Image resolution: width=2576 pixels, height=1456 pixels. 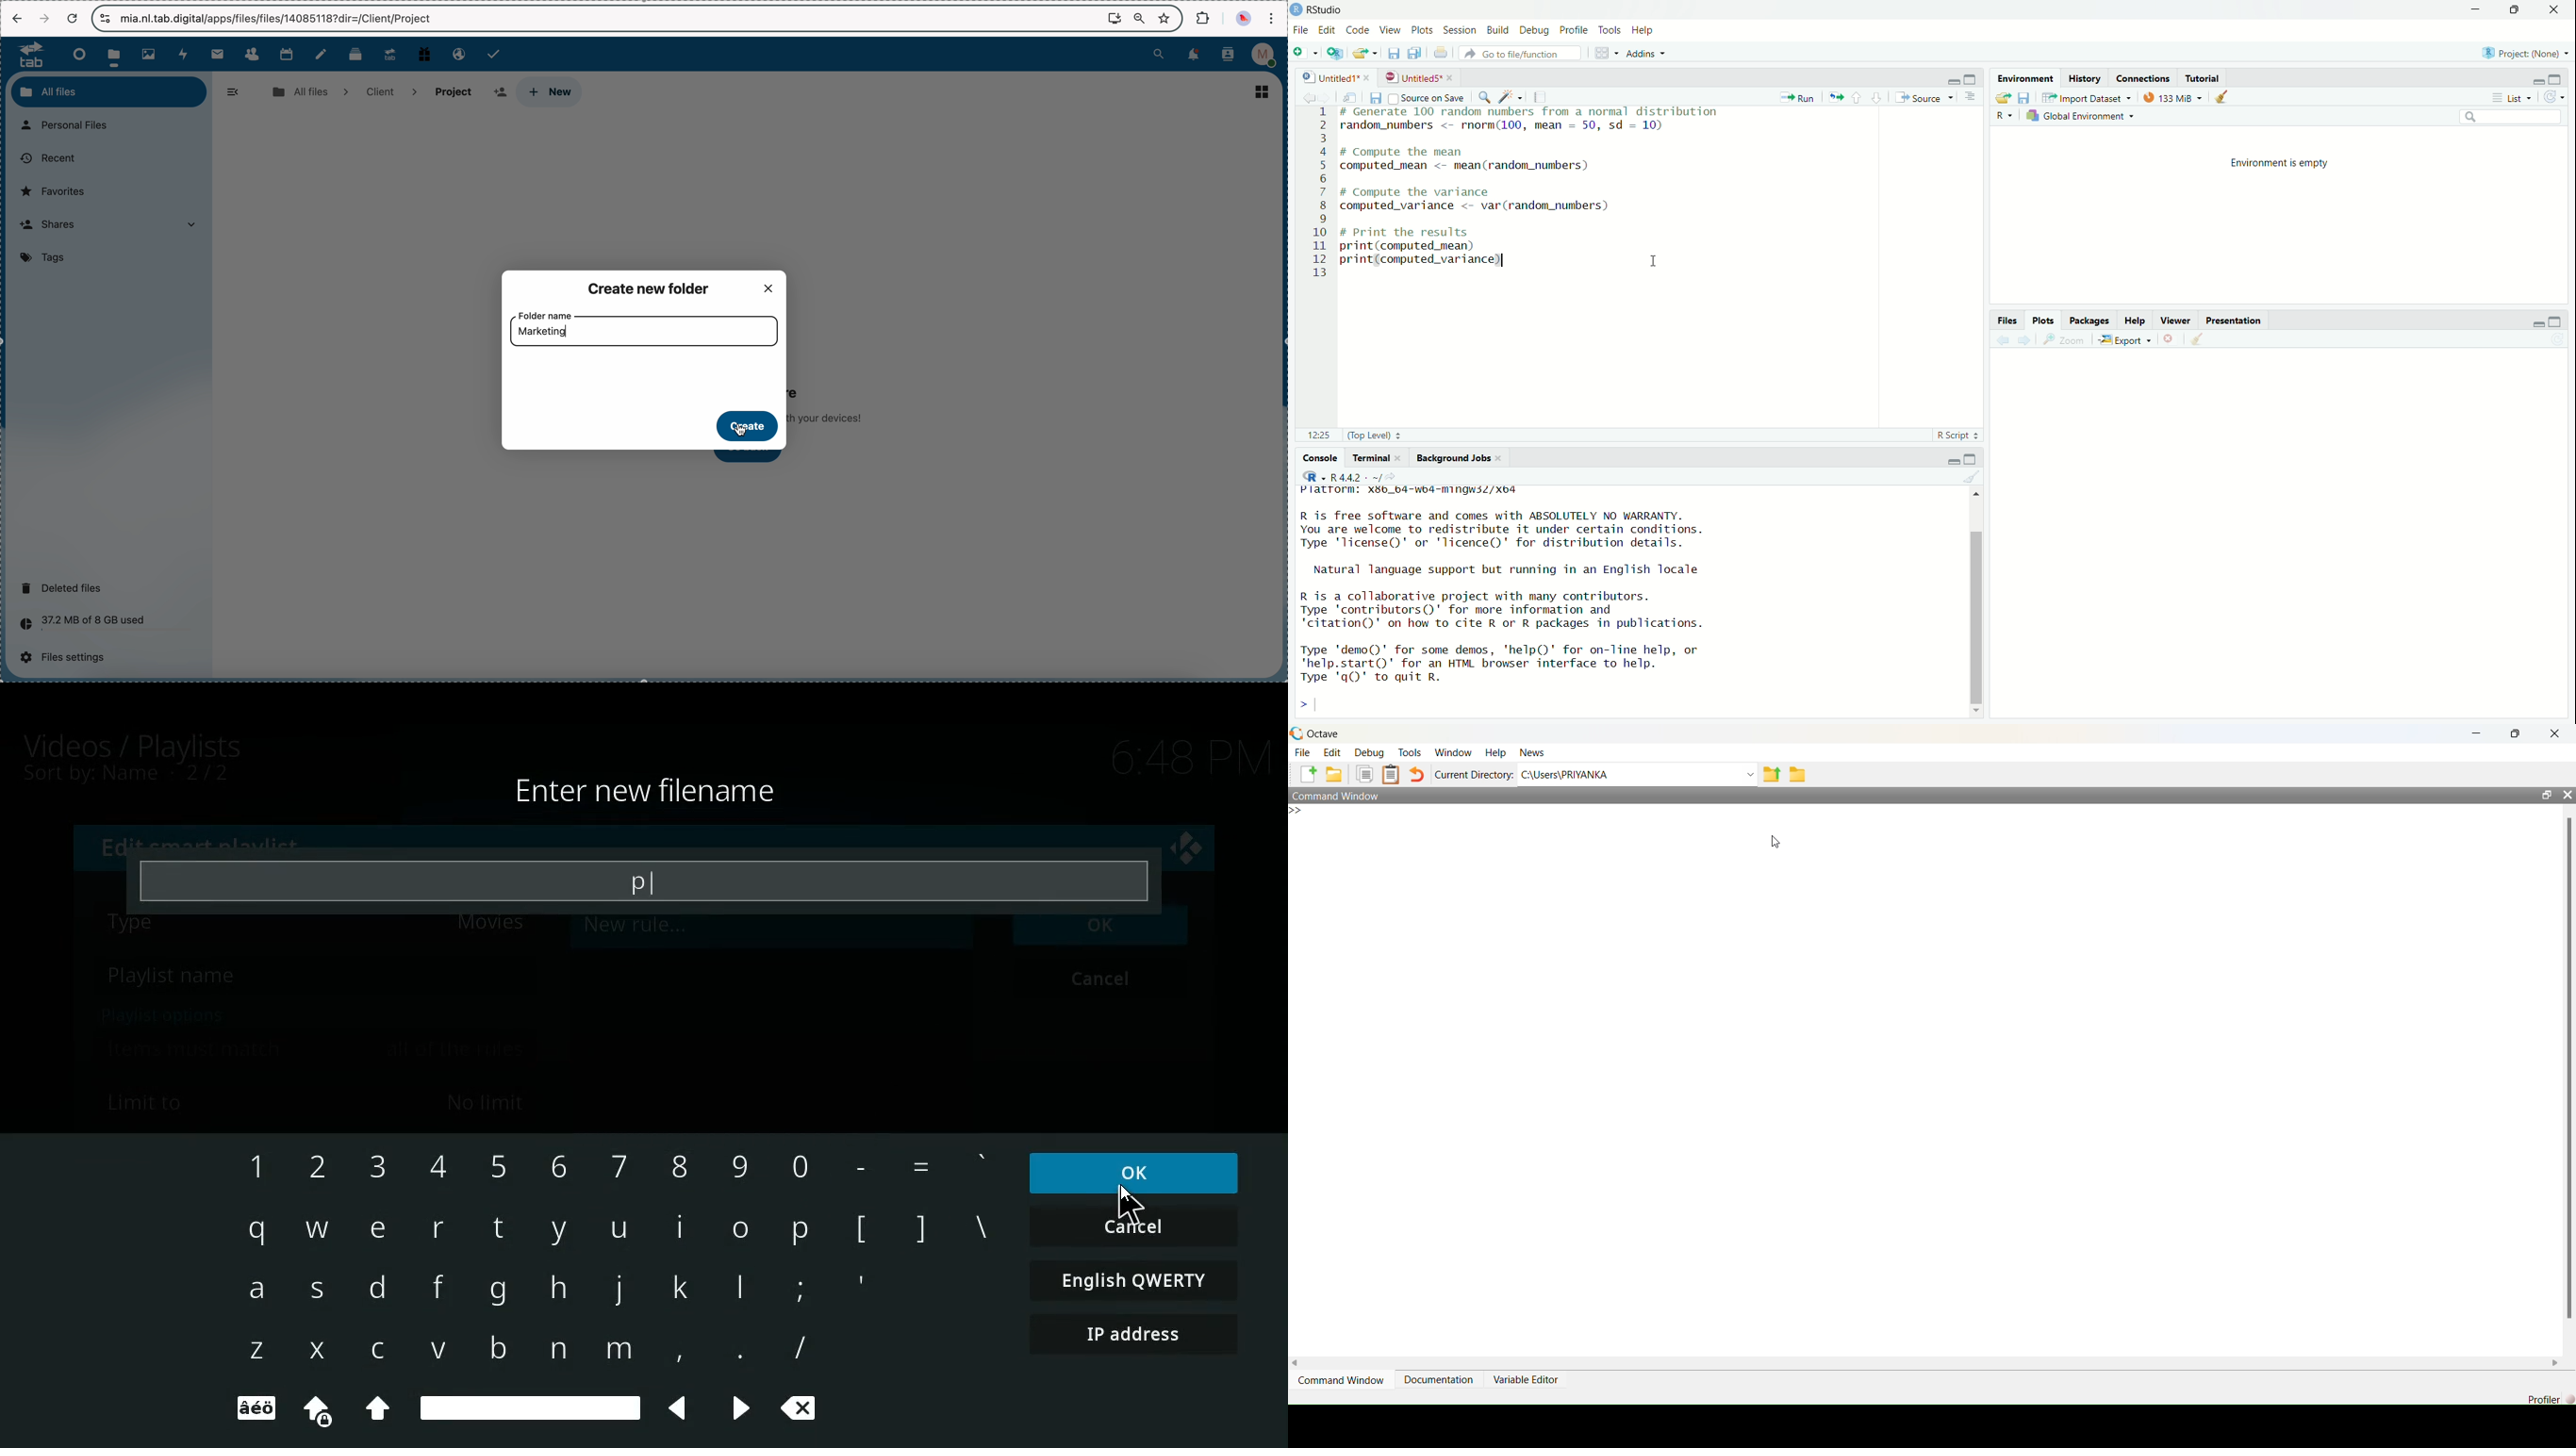 What do you see at coordinates (1342, 1380) in the screenshot?
I see `‘Command Window` at bounding box center [1342, 1380].